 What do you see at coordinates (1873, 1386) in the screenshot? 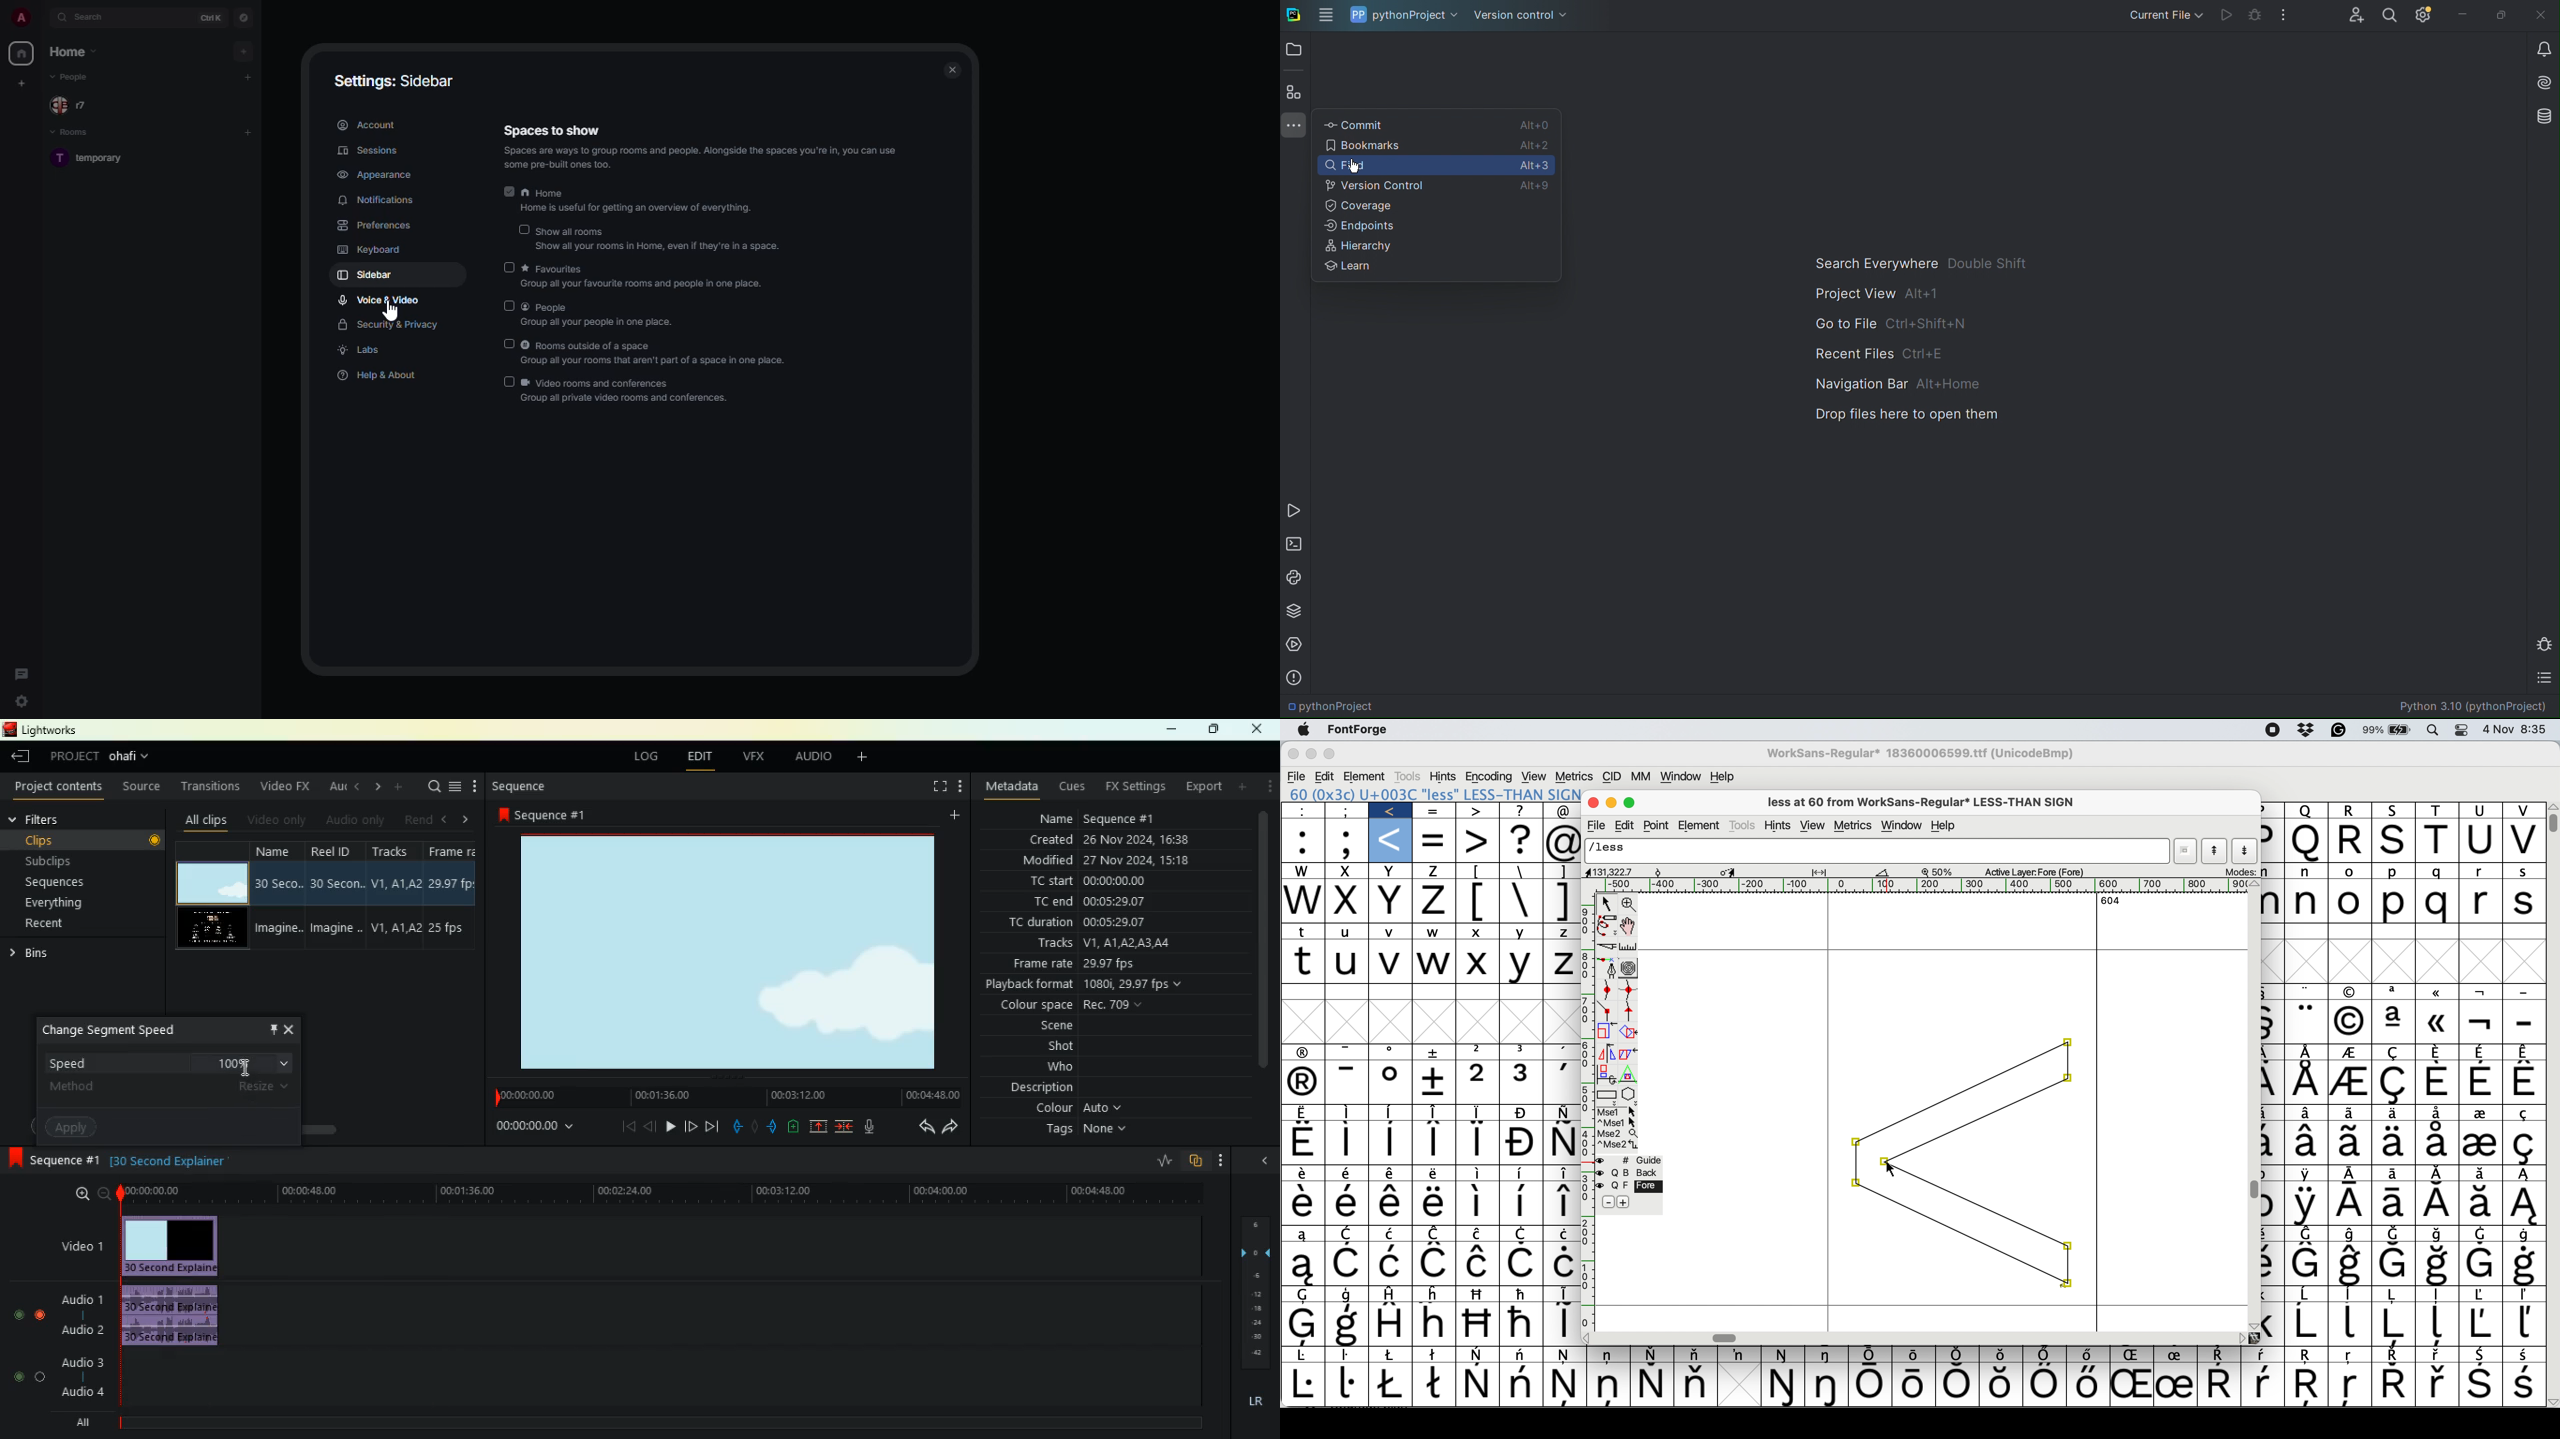
I see `Symbol` at bounding box center [1873, 1386].